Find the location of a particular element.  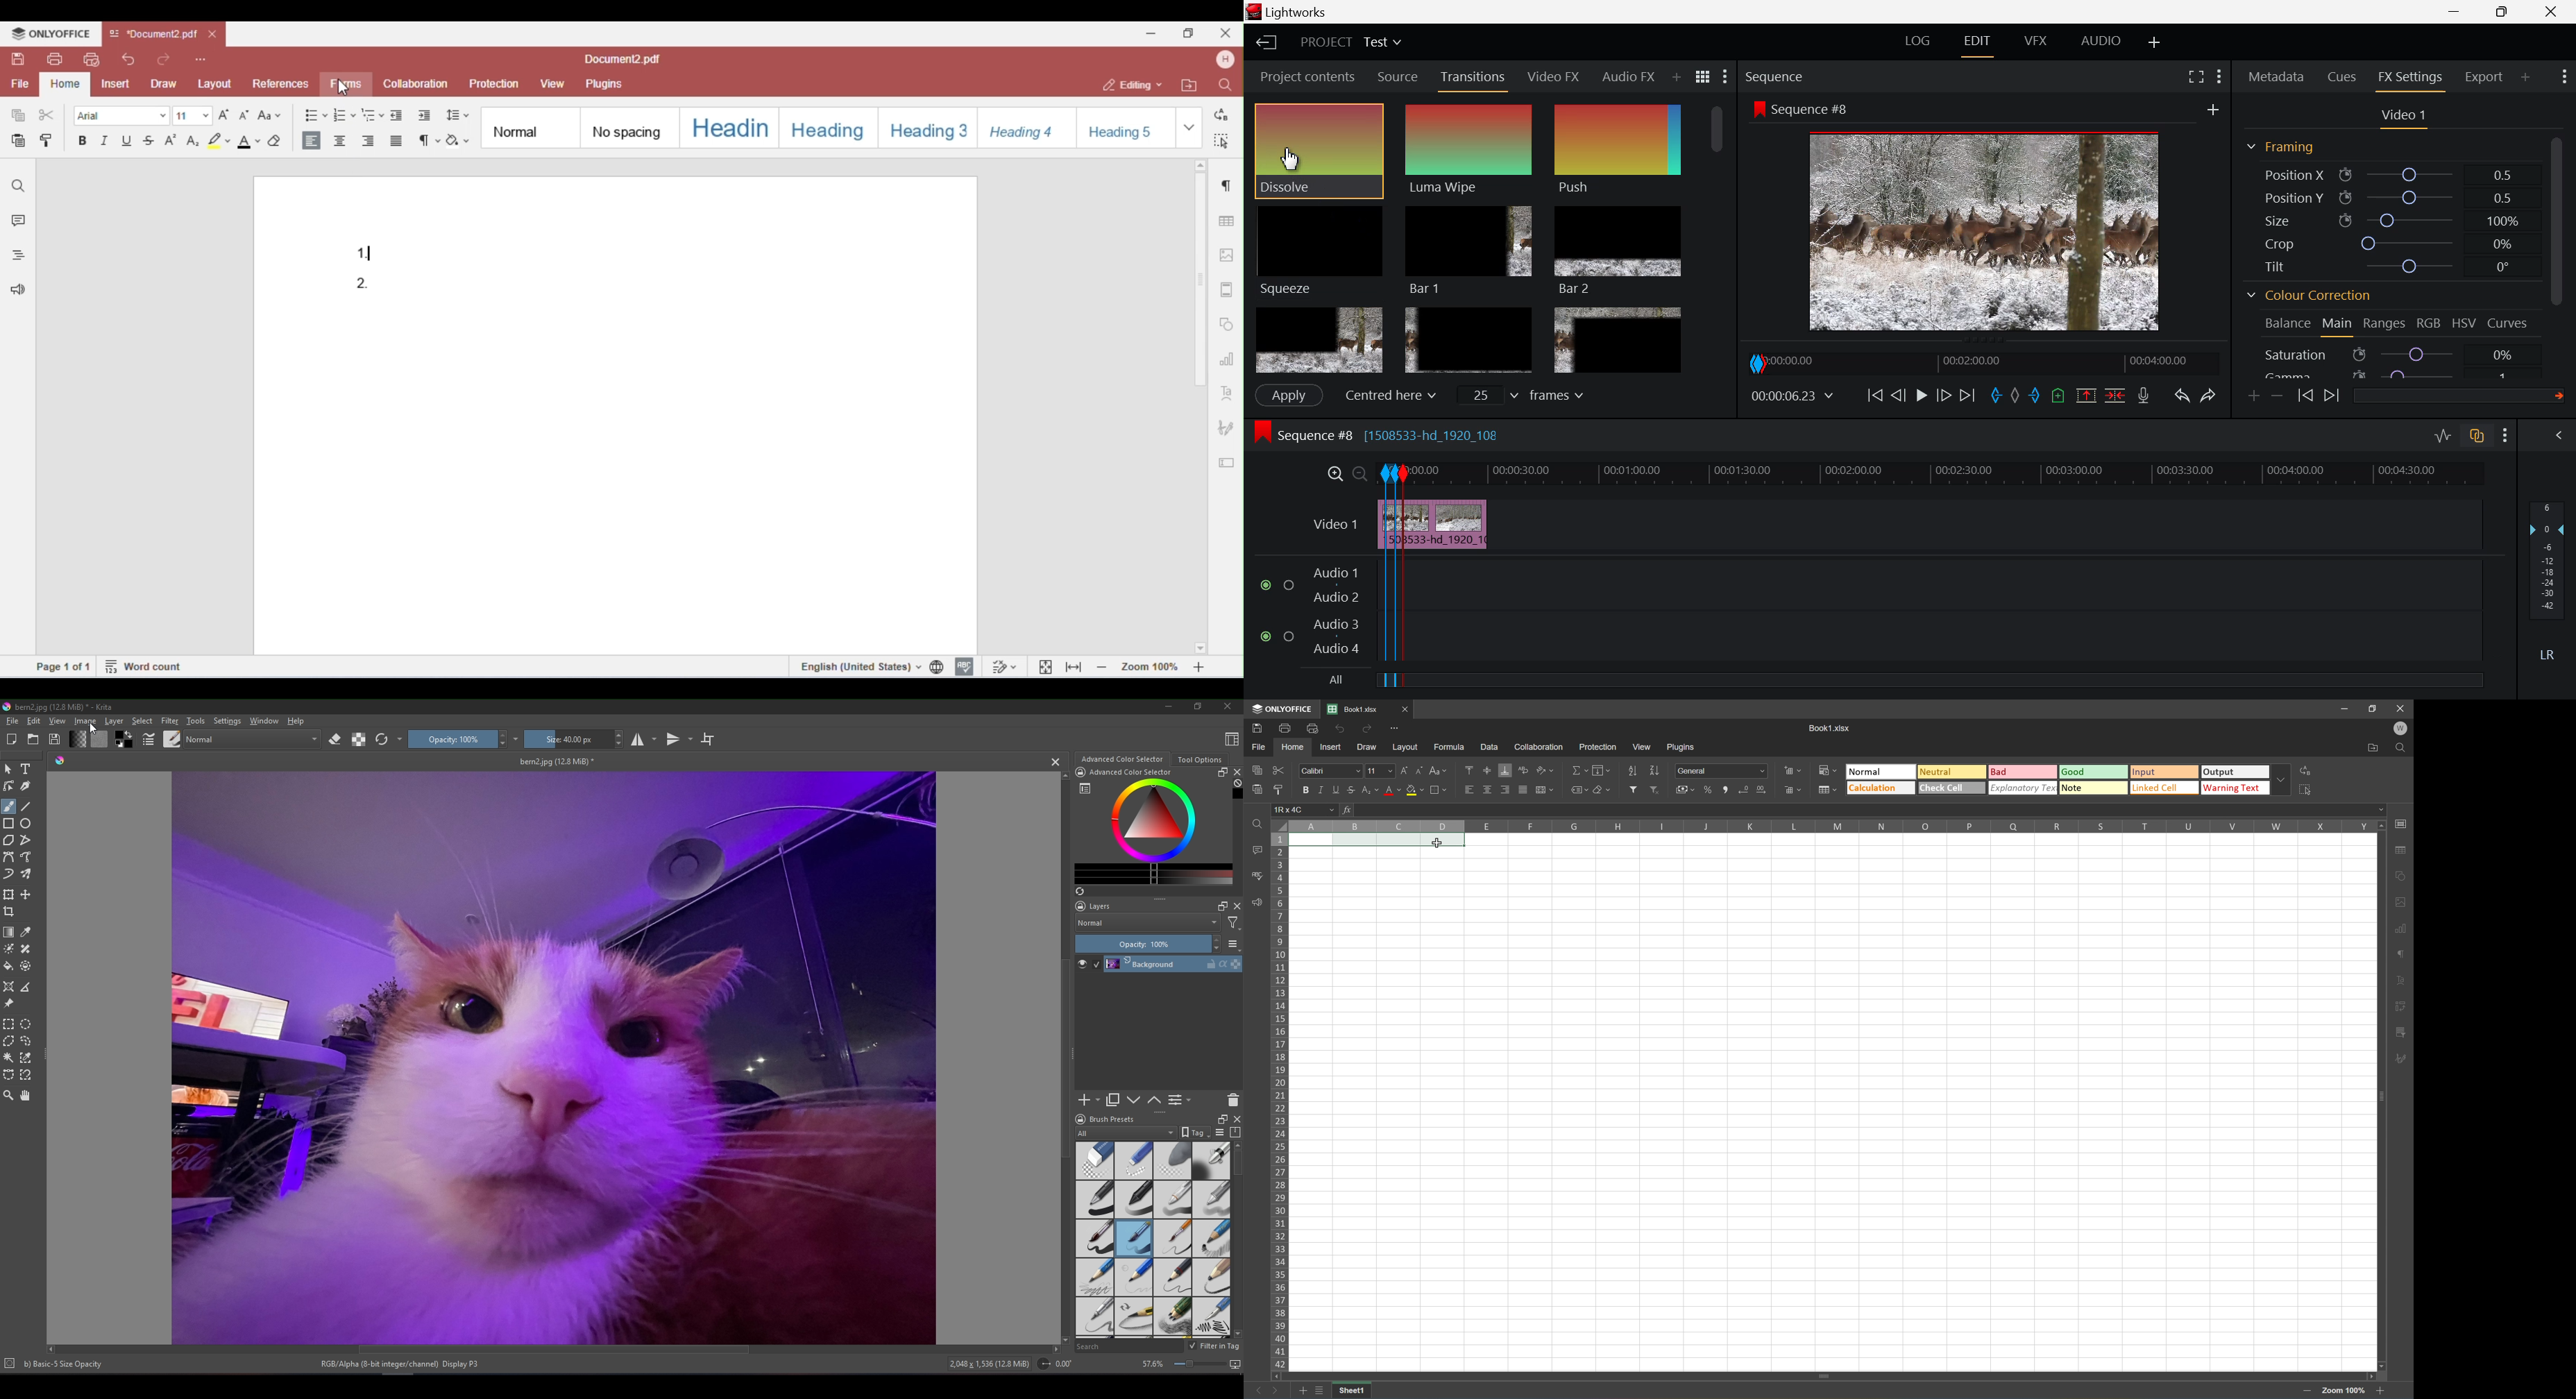

Sheet1 is located at coordinates (1353, 1392).